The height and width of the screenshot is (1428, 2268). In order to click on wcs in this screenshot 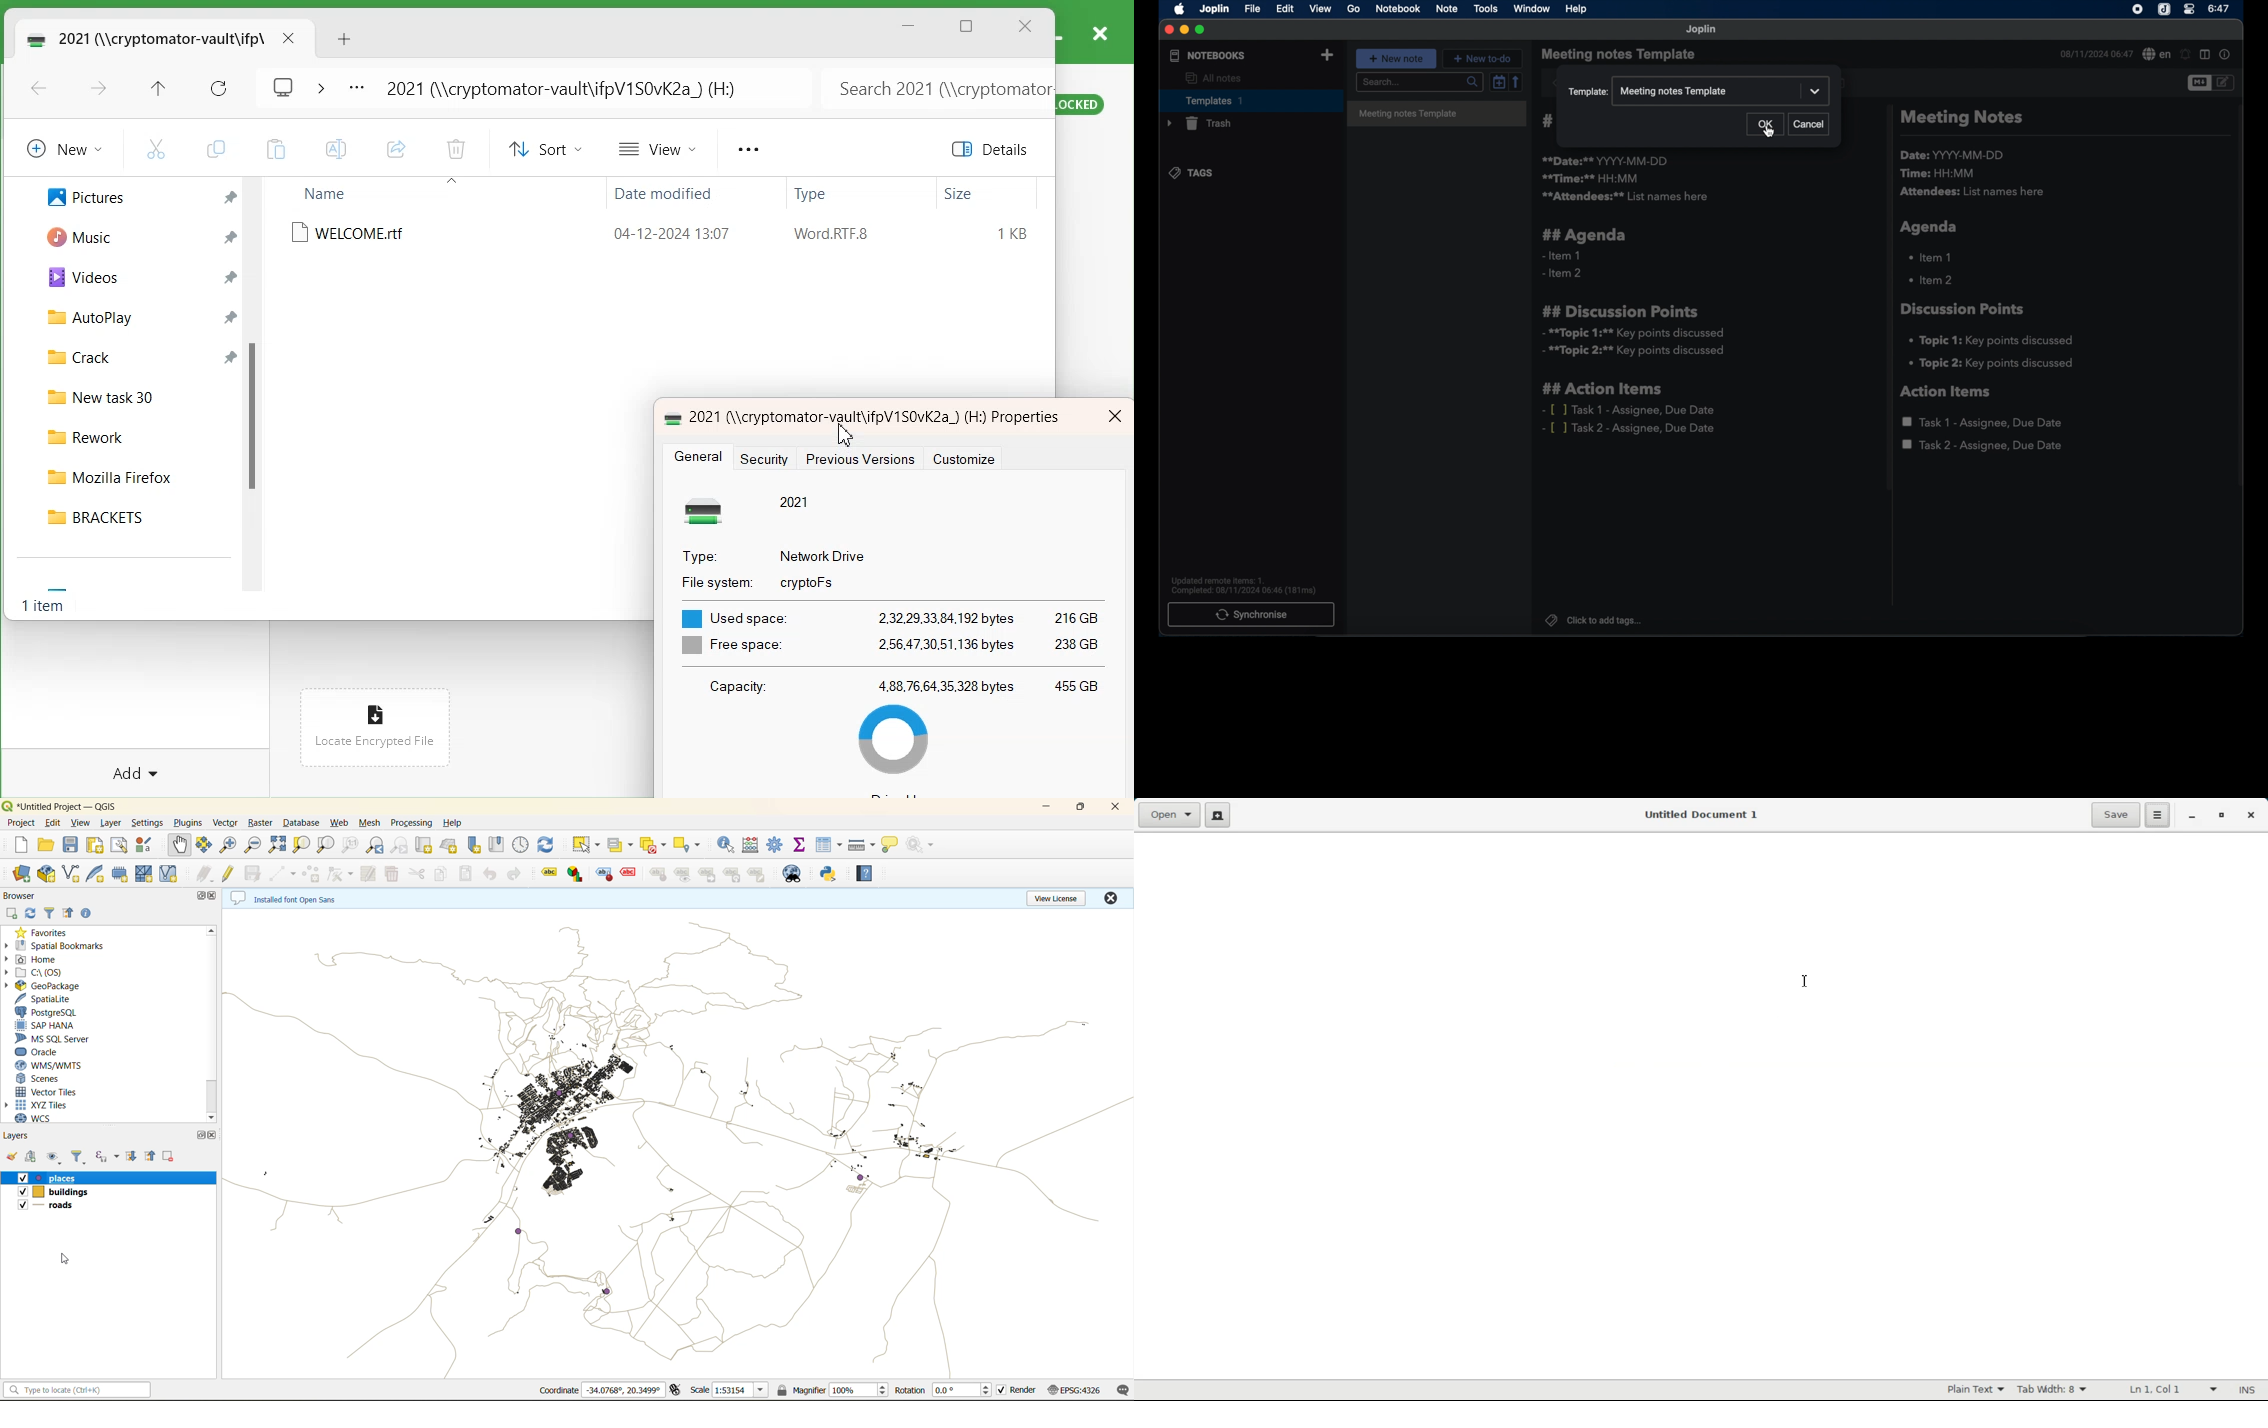, I will do `click(40, 1119)`.